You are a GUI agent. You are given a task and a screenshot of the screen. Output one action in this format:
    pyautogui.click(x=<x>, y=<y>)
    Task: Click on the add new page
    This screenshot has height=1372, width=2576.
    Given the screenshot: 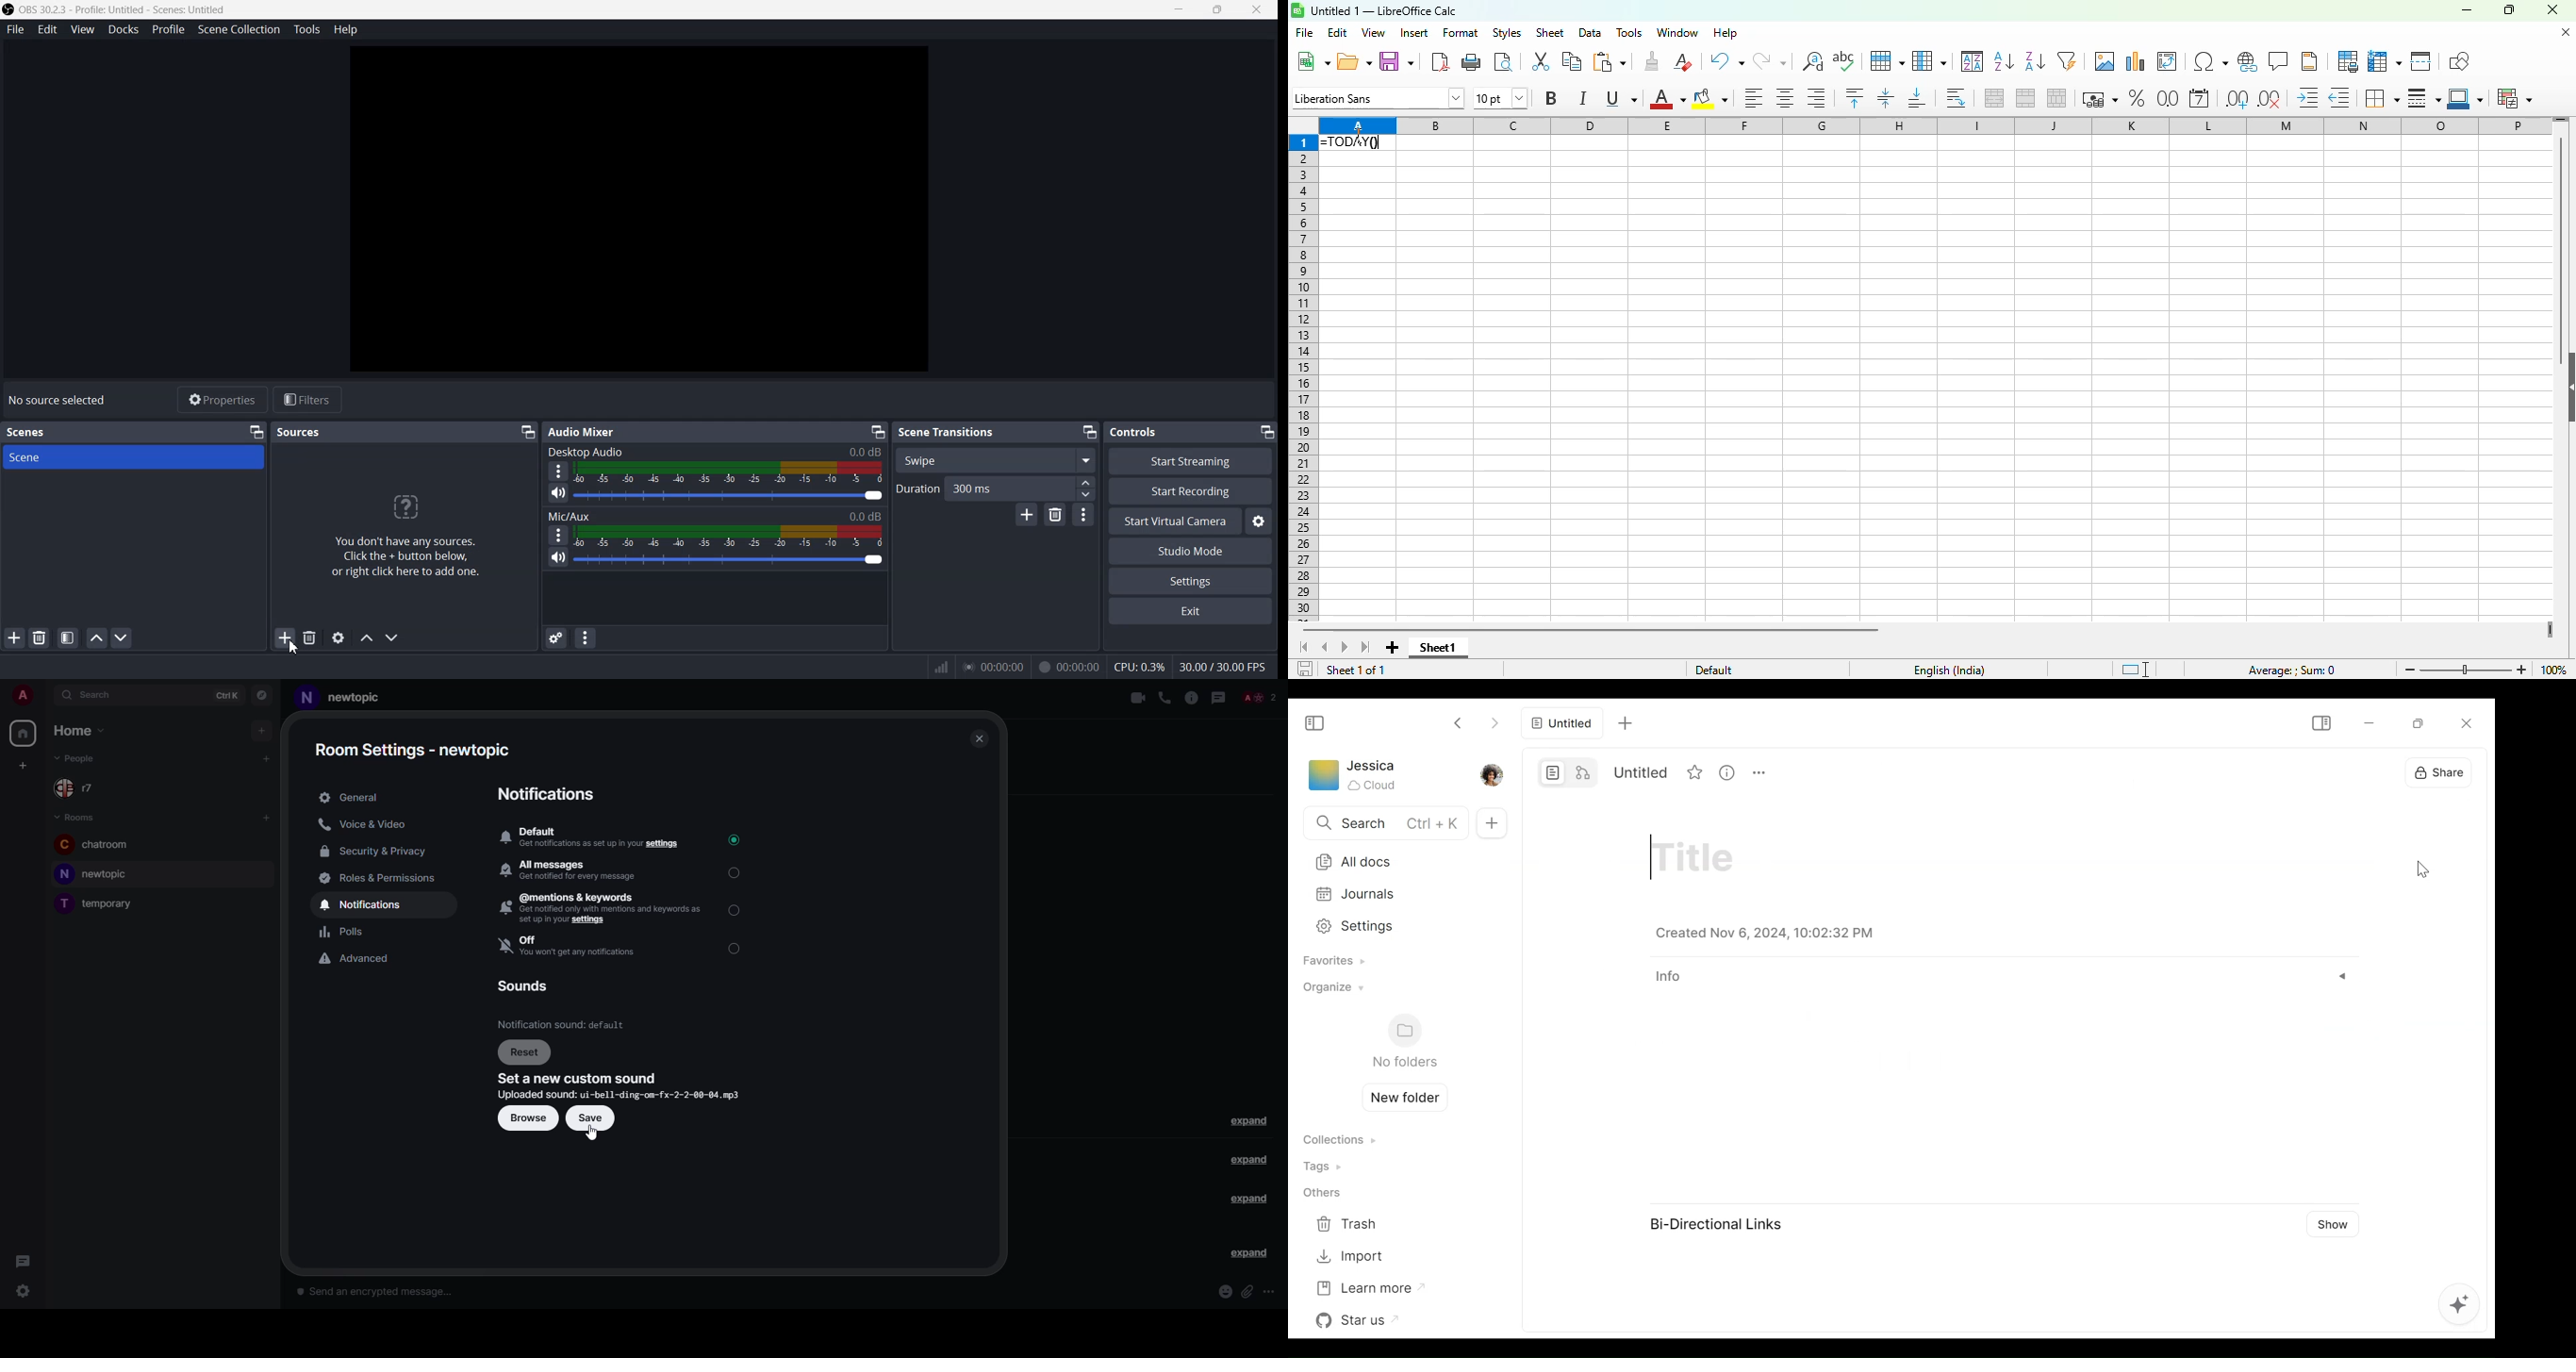 What is the action you would take?
    pyautogui.click(x=1393, y=648)
    